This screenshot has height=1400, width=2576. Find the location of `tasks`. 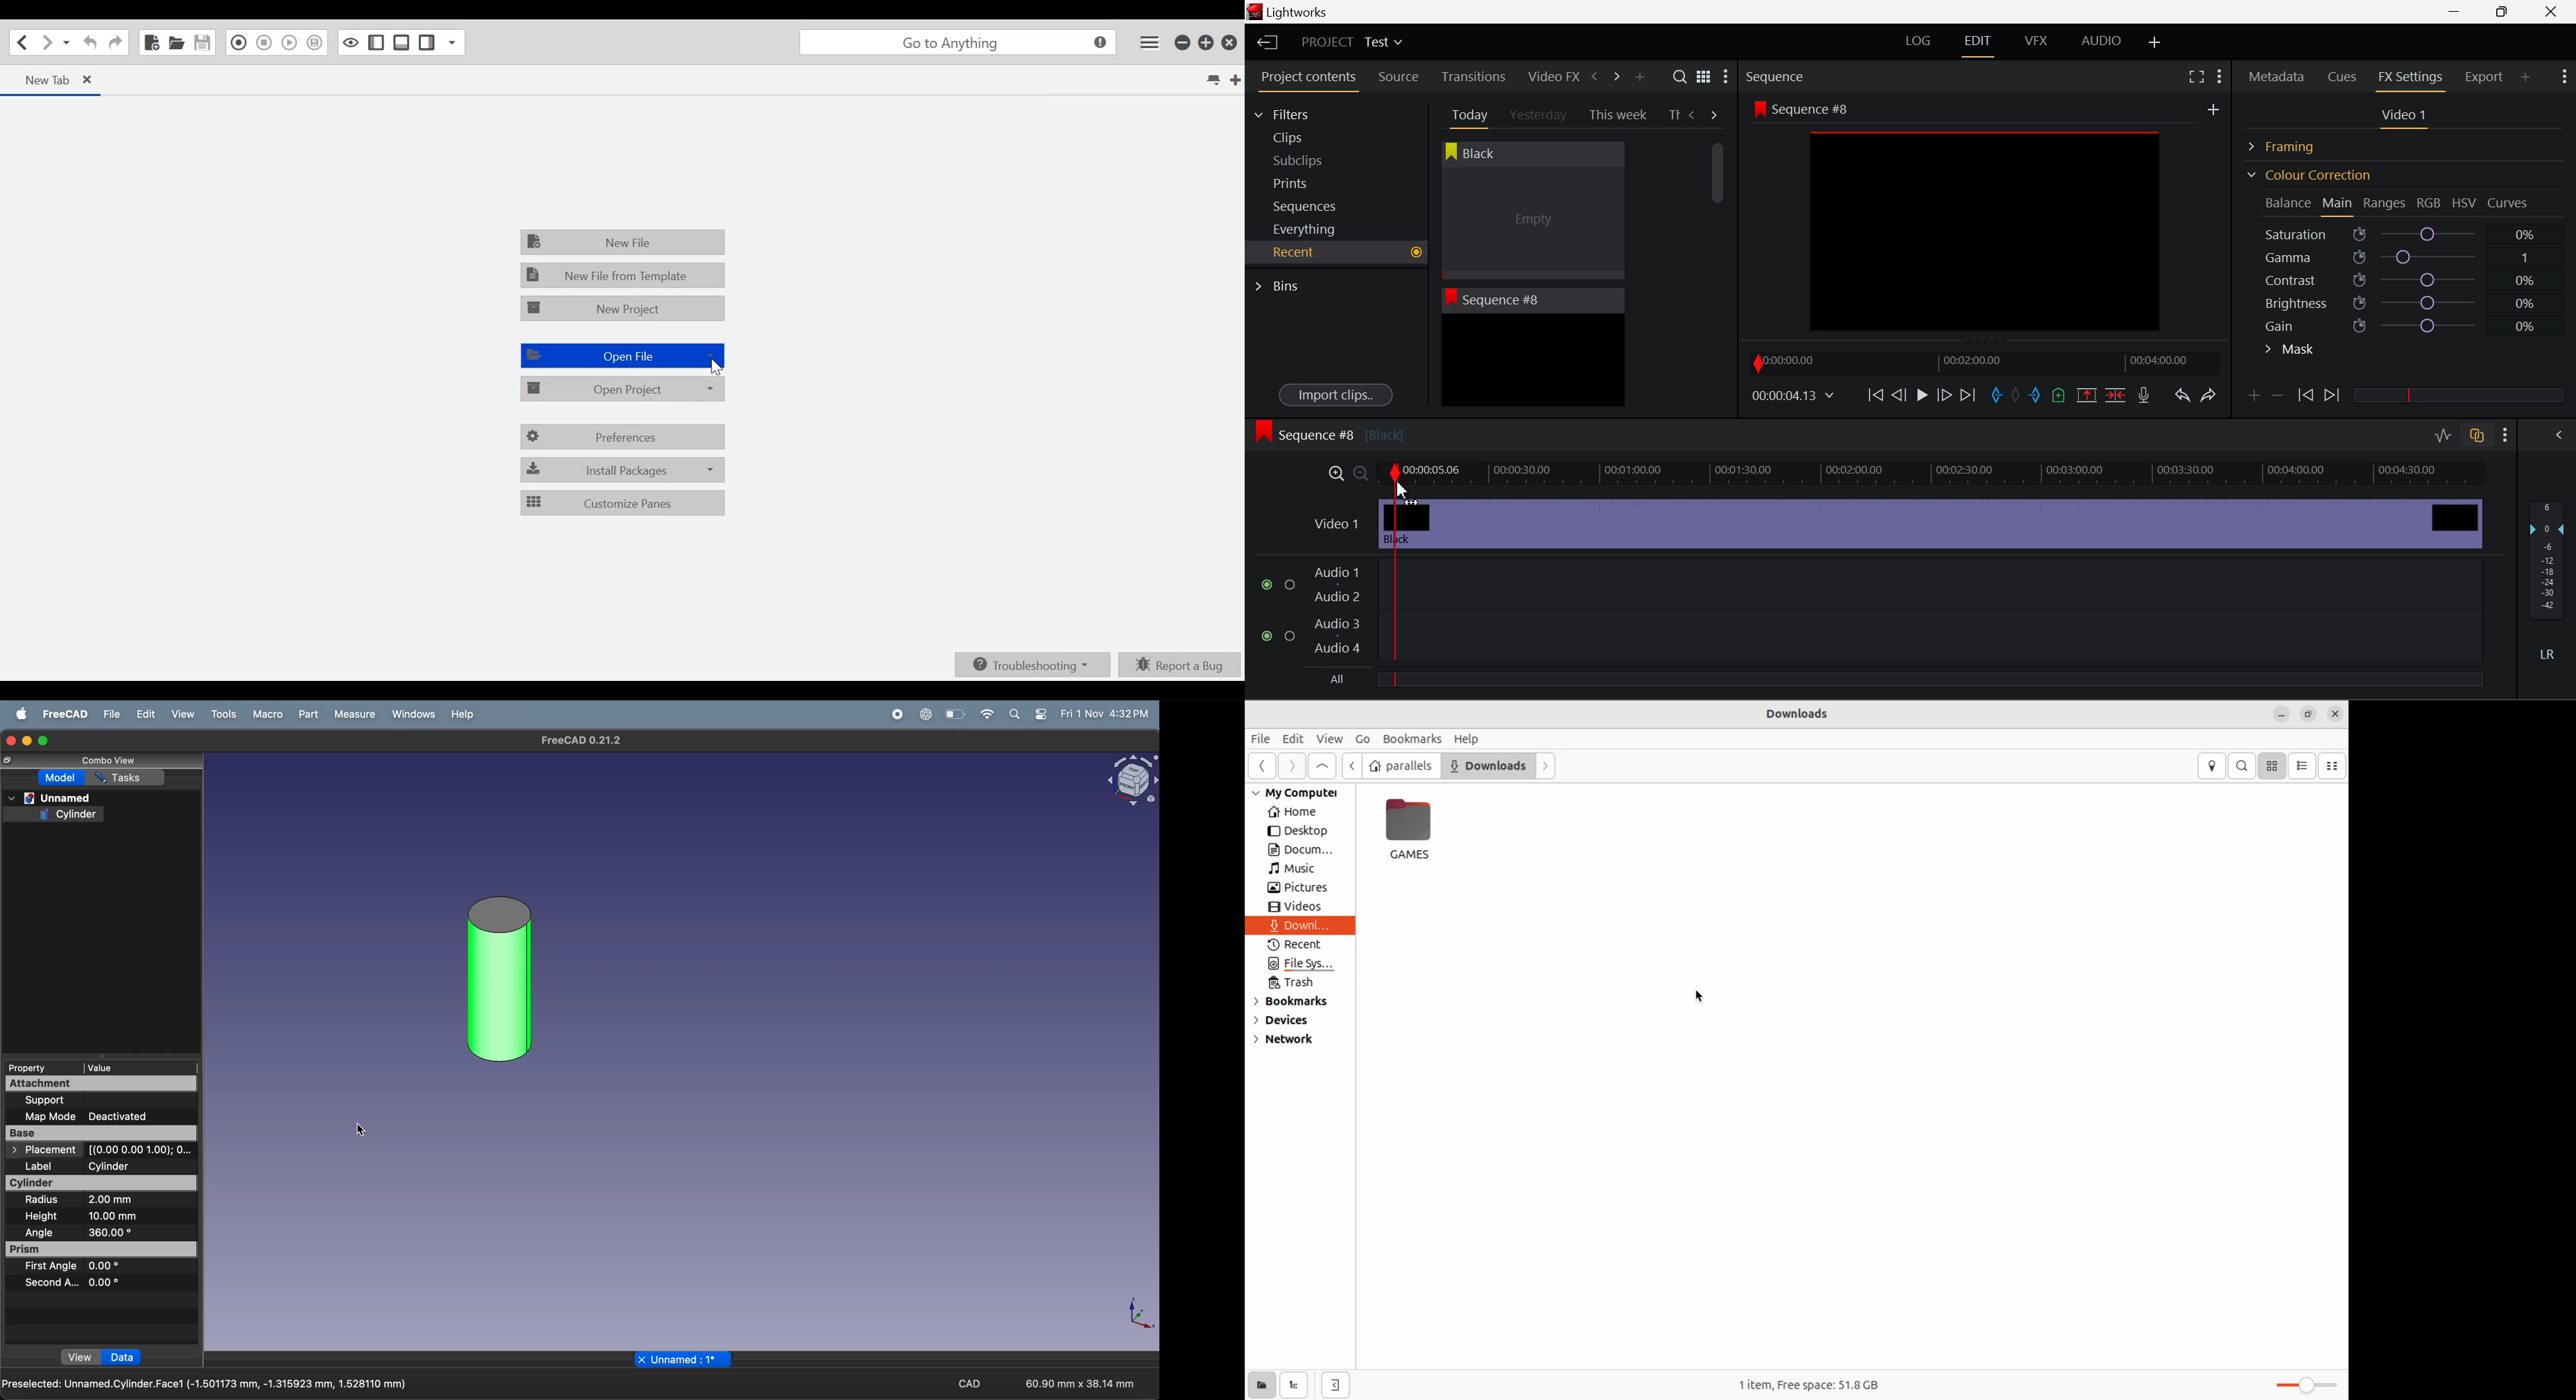

tasks is located at coordinates (127, 777).